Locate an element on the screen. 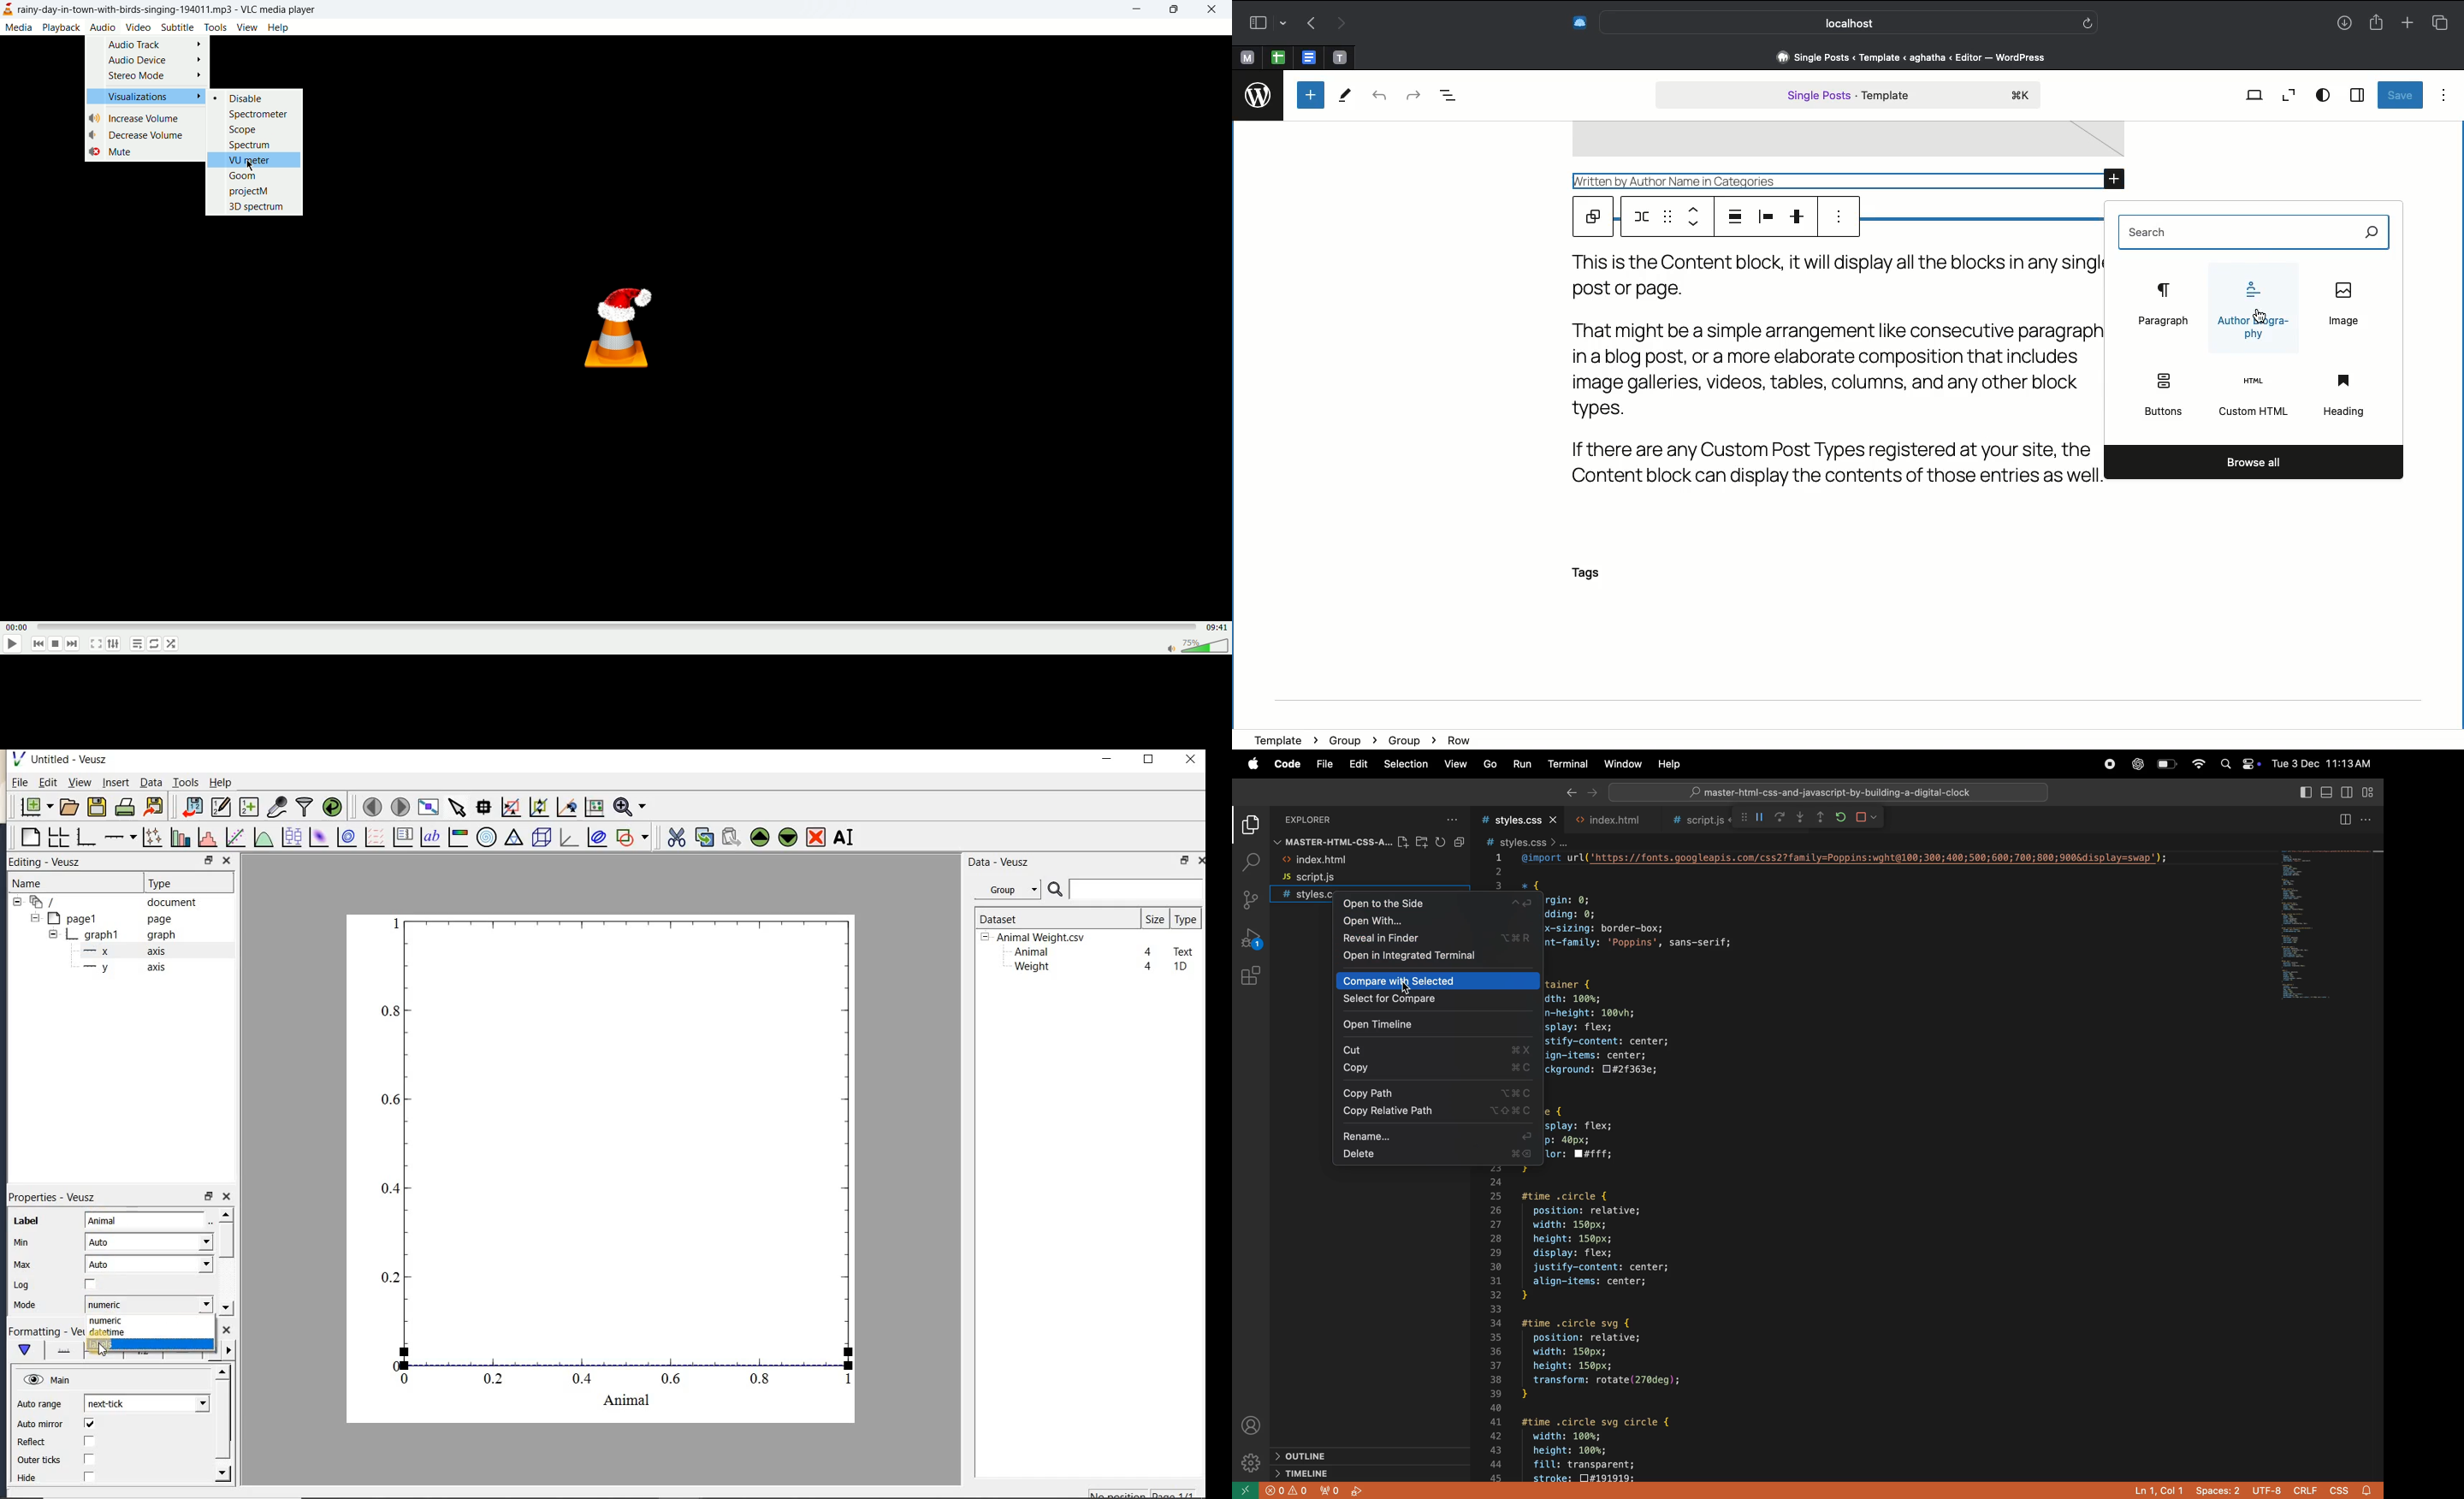  arrange graphs in a grid is located at coordinates (57, 837).